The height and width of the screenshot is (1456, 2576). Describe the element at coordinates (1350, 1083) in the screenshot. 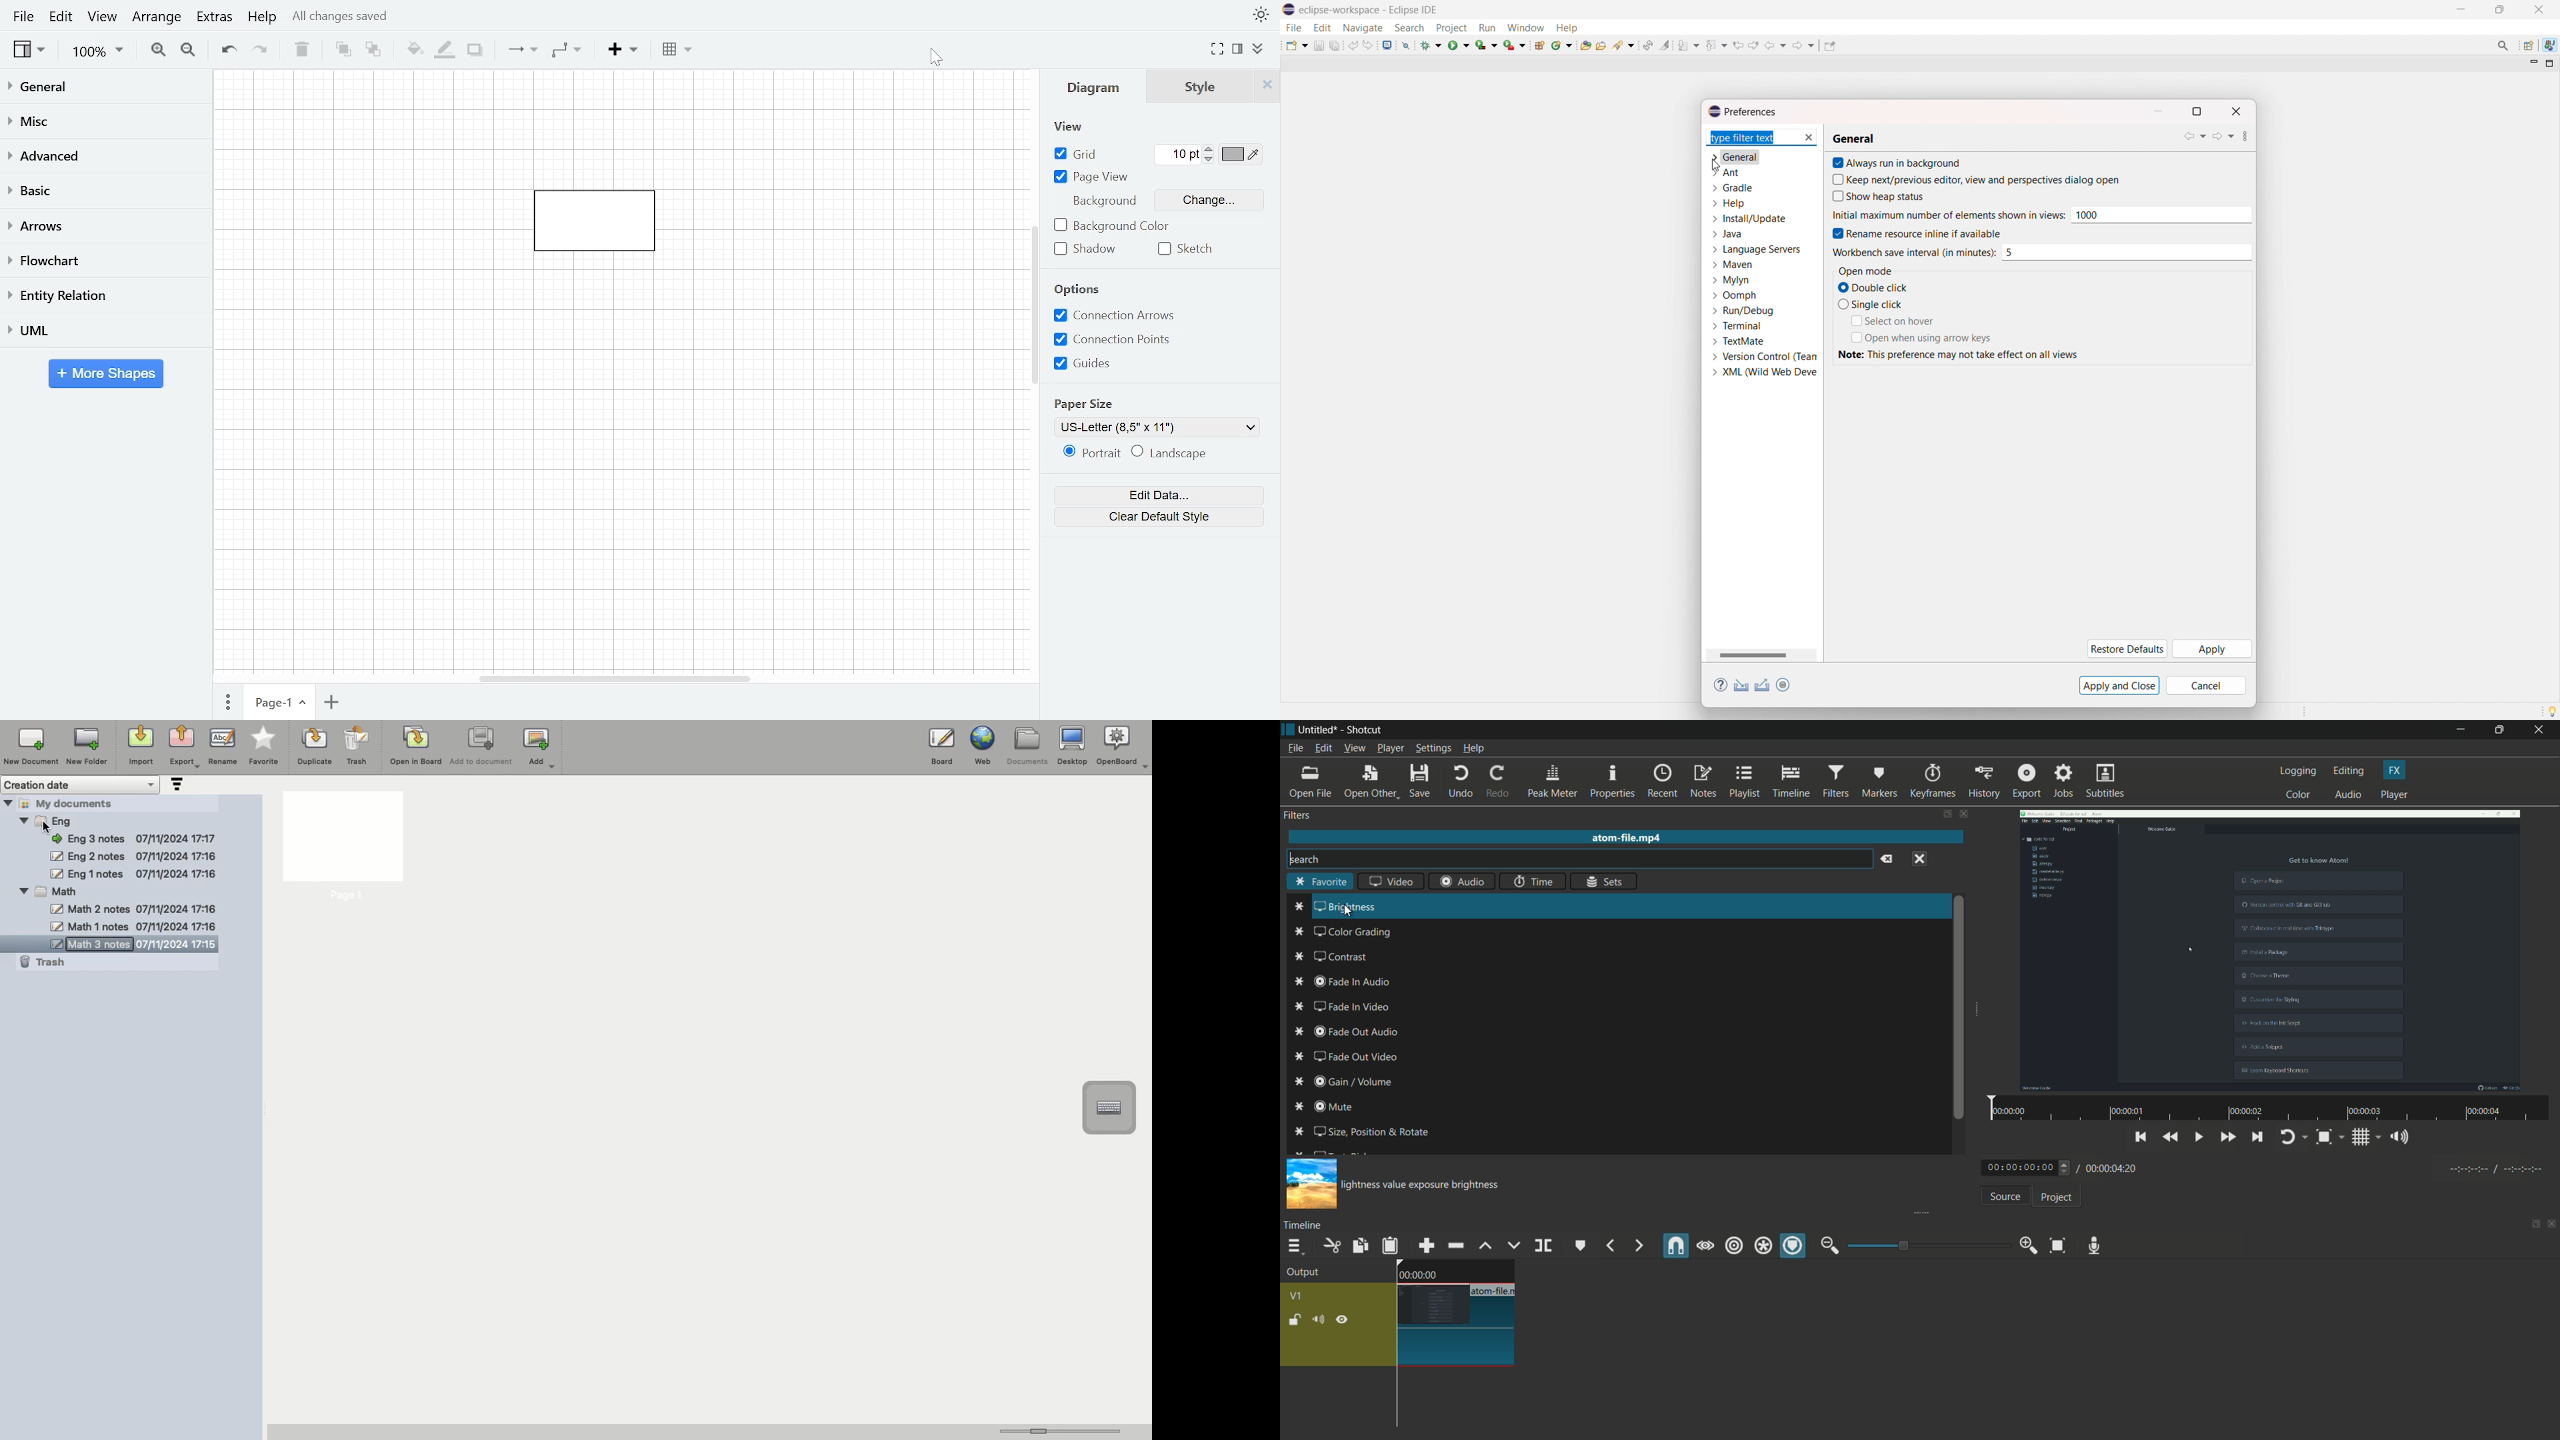

I see `gain/volume` at that location.